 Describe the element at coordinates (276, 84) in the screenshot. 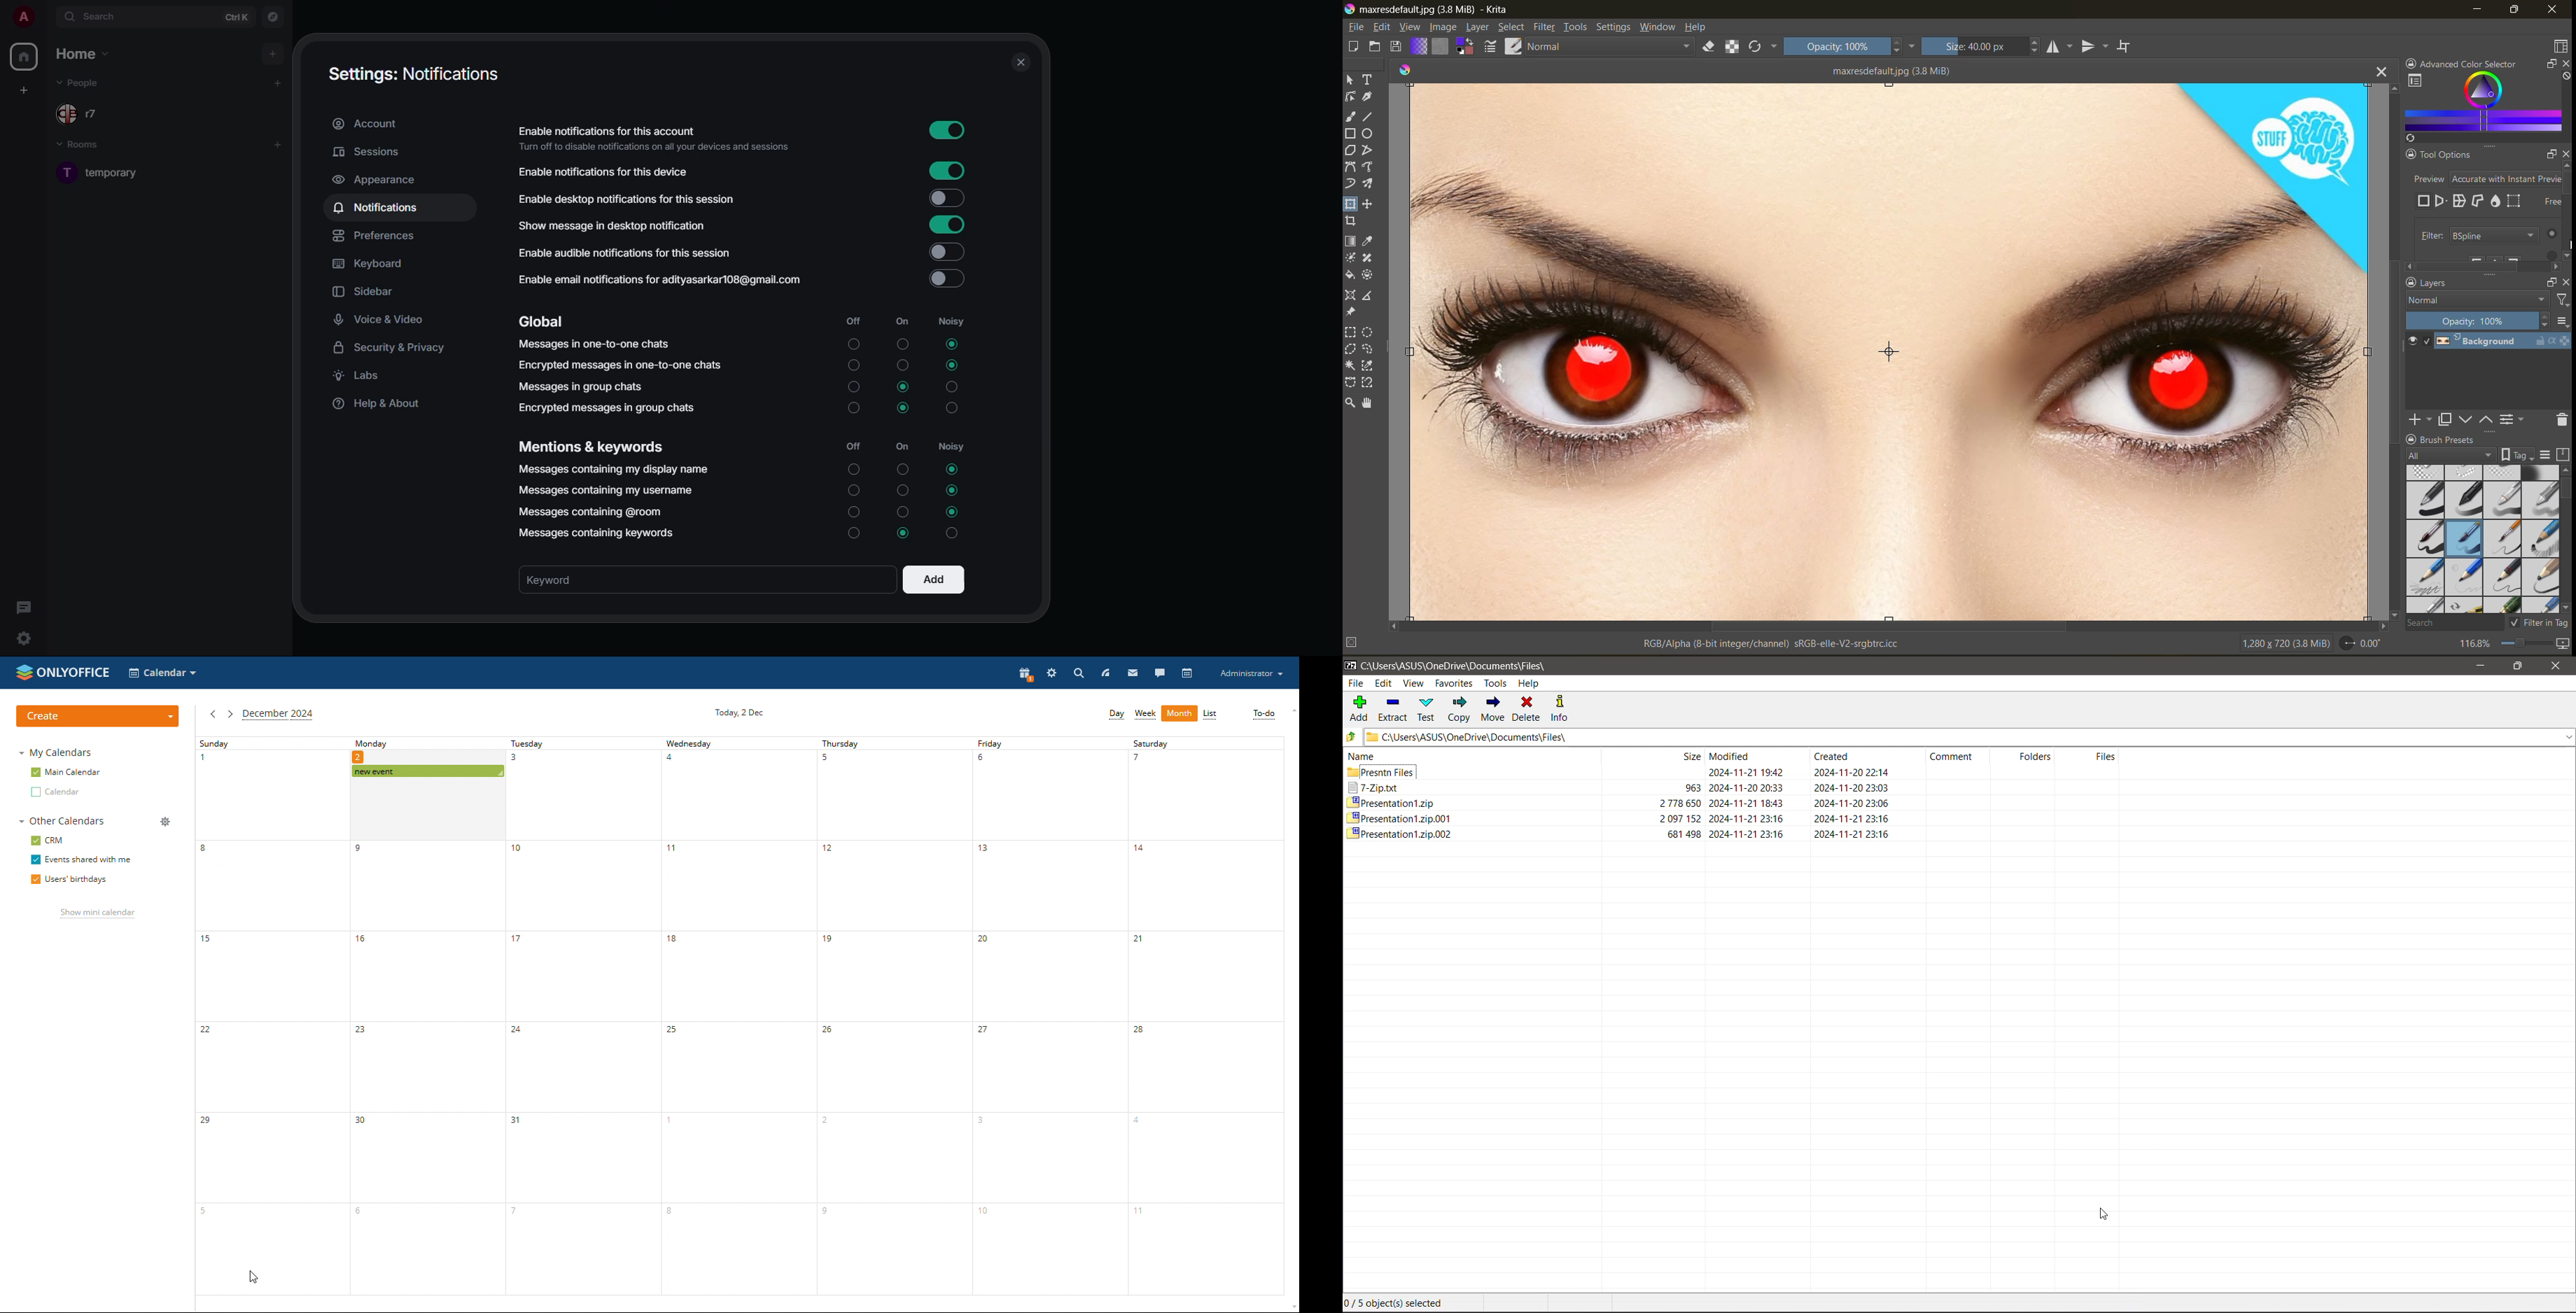

I see `add` at that location.